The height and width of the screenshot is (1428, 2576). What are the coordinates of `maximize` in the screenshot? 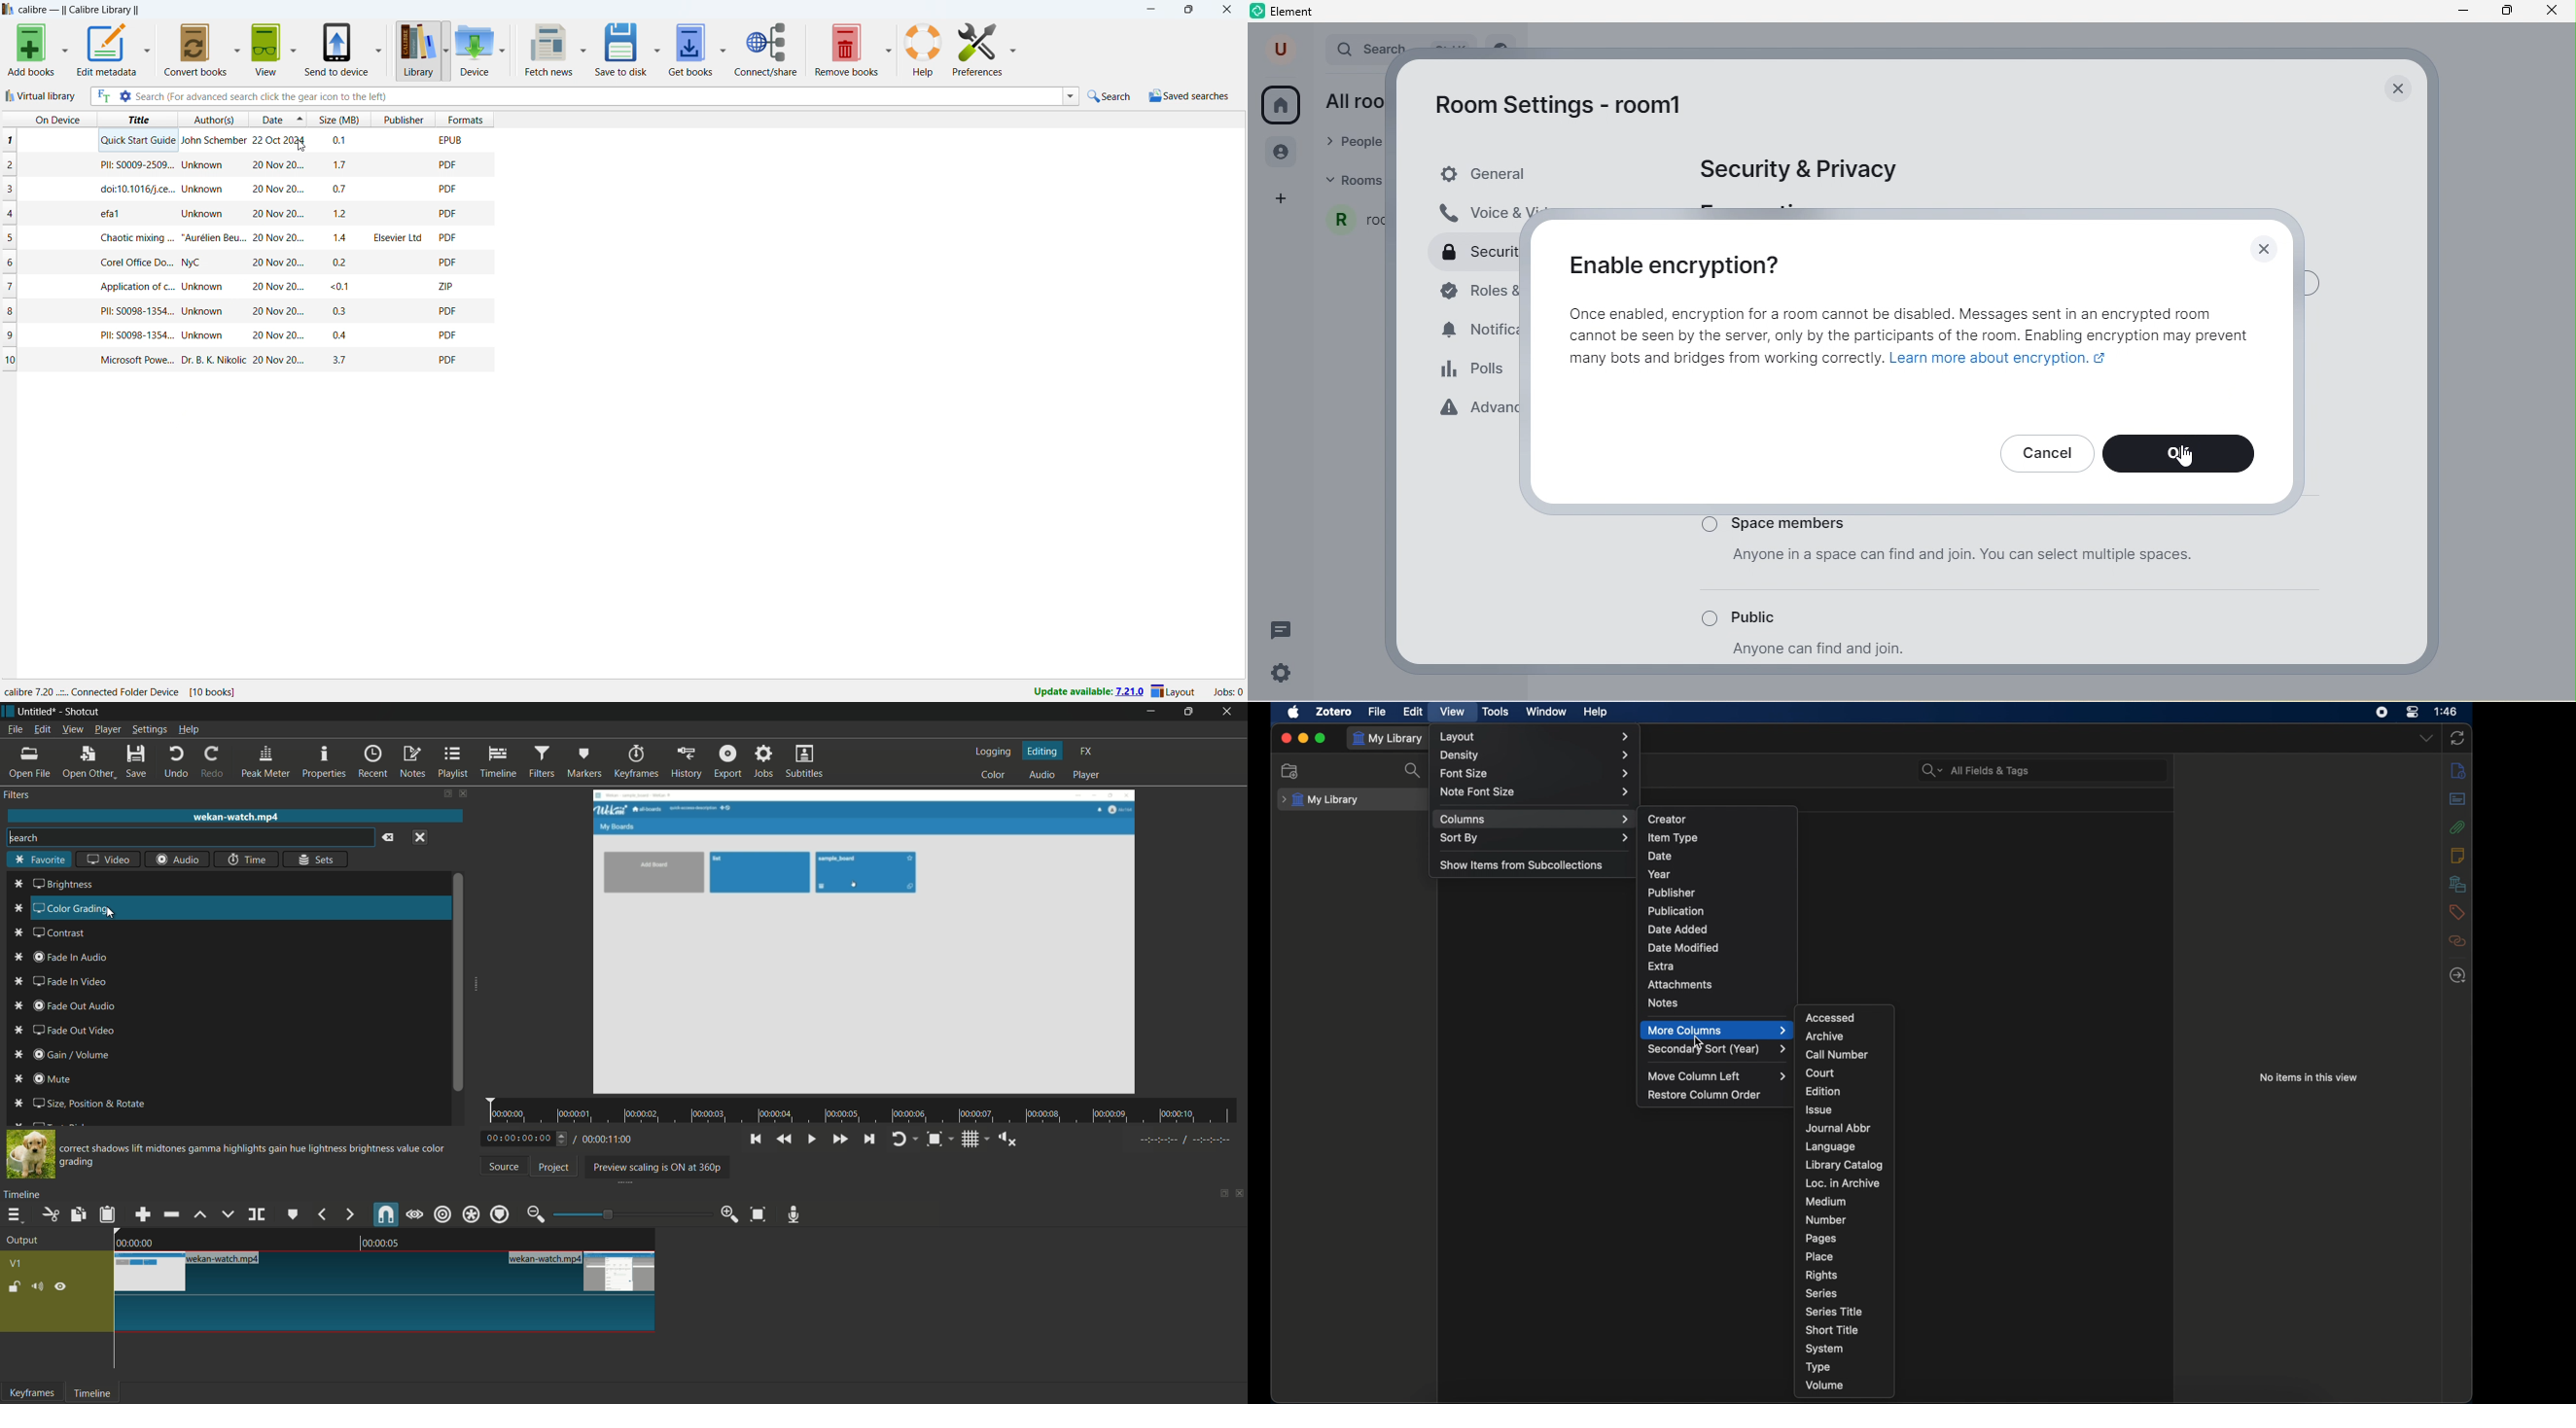 It's located at (1190, 712).